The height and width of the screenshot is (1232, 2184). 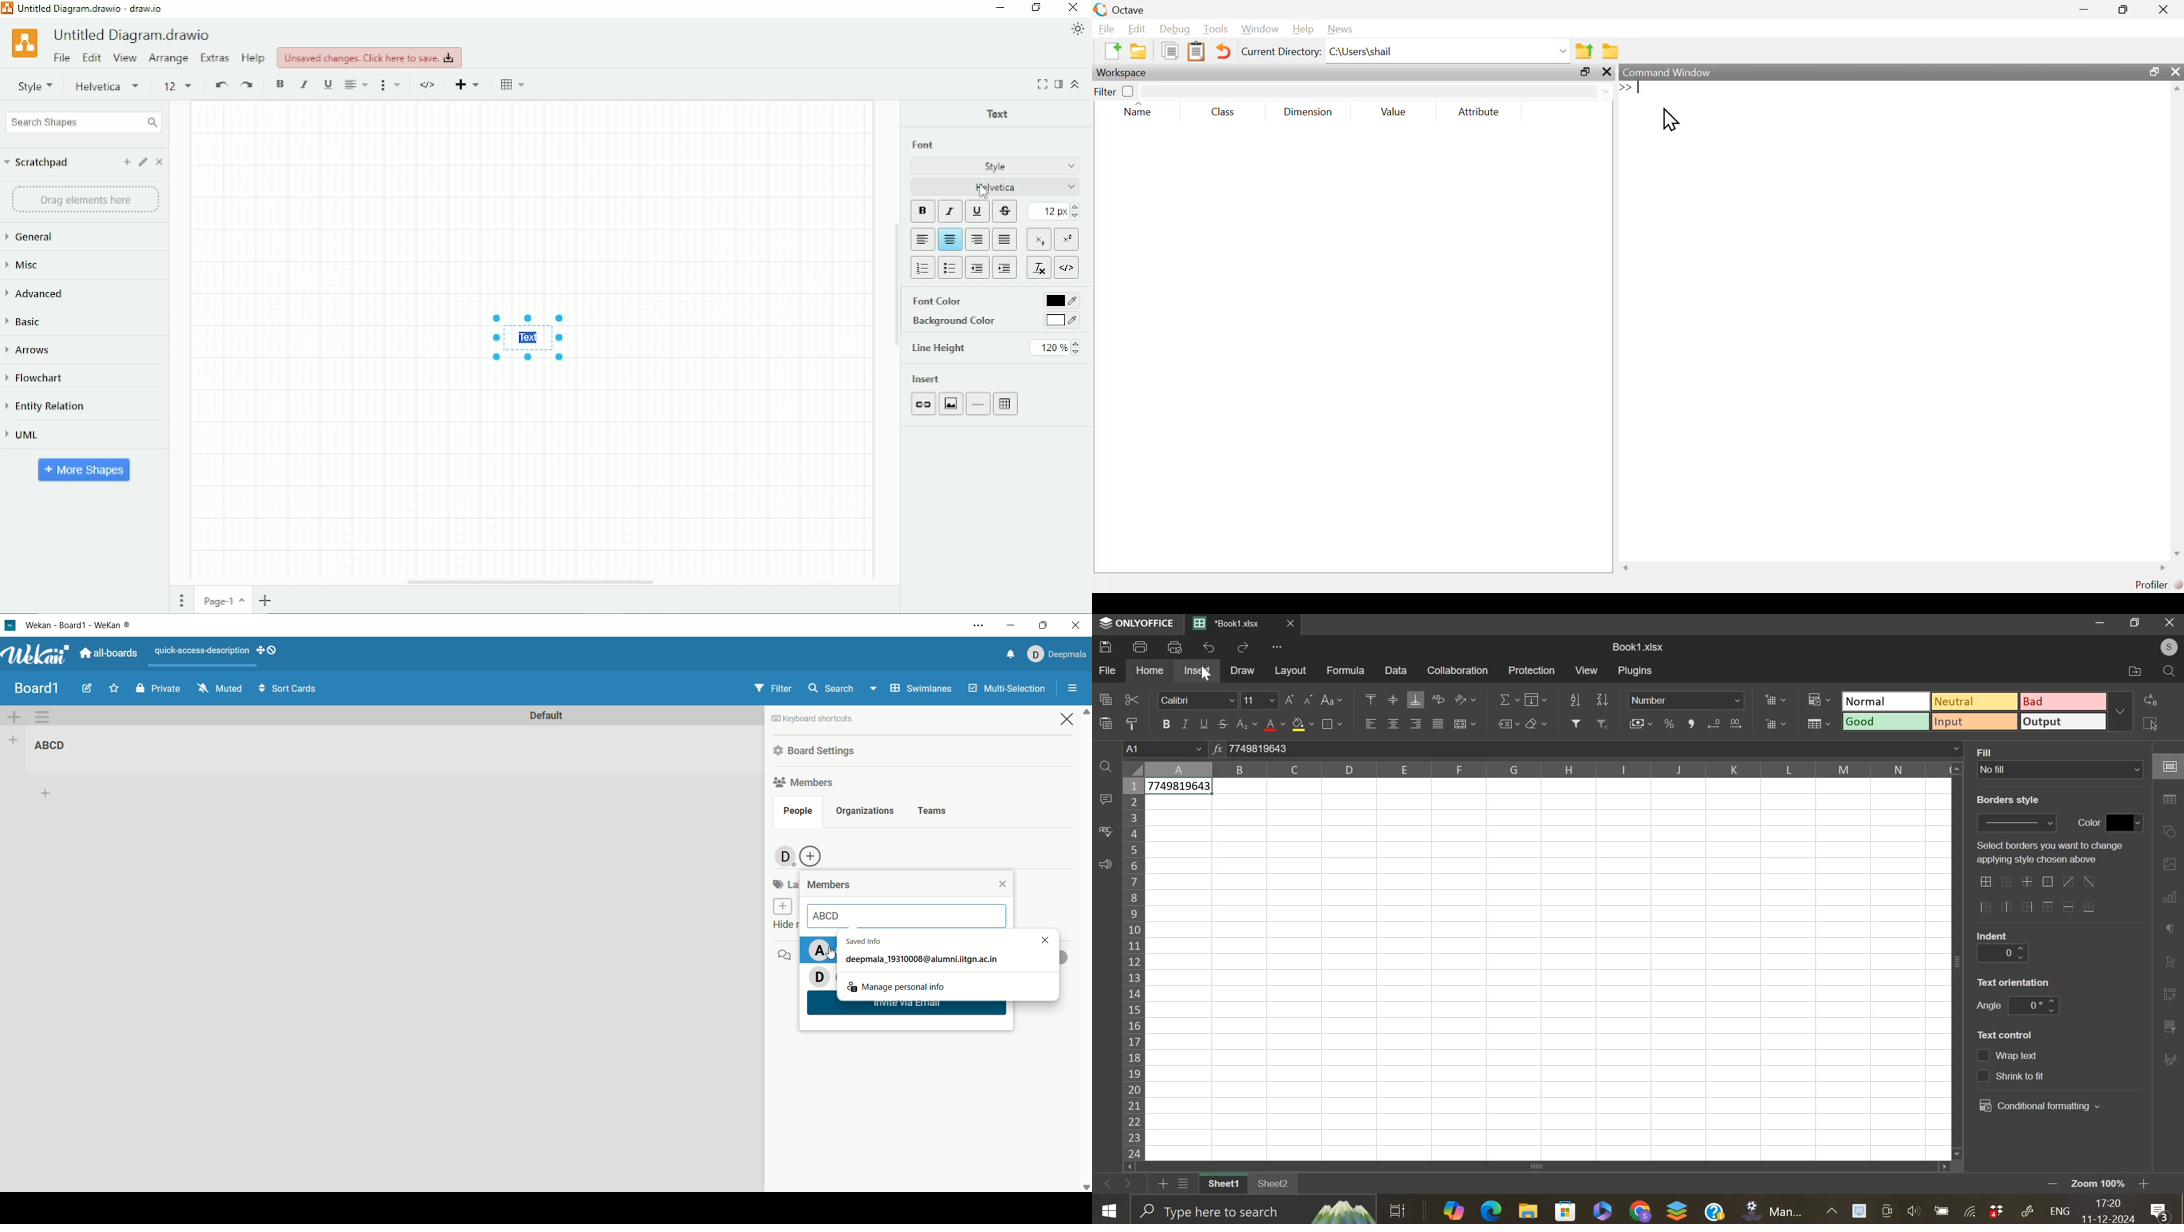 I want to click on vertical scroll bar, so click(x=1085, y=950).